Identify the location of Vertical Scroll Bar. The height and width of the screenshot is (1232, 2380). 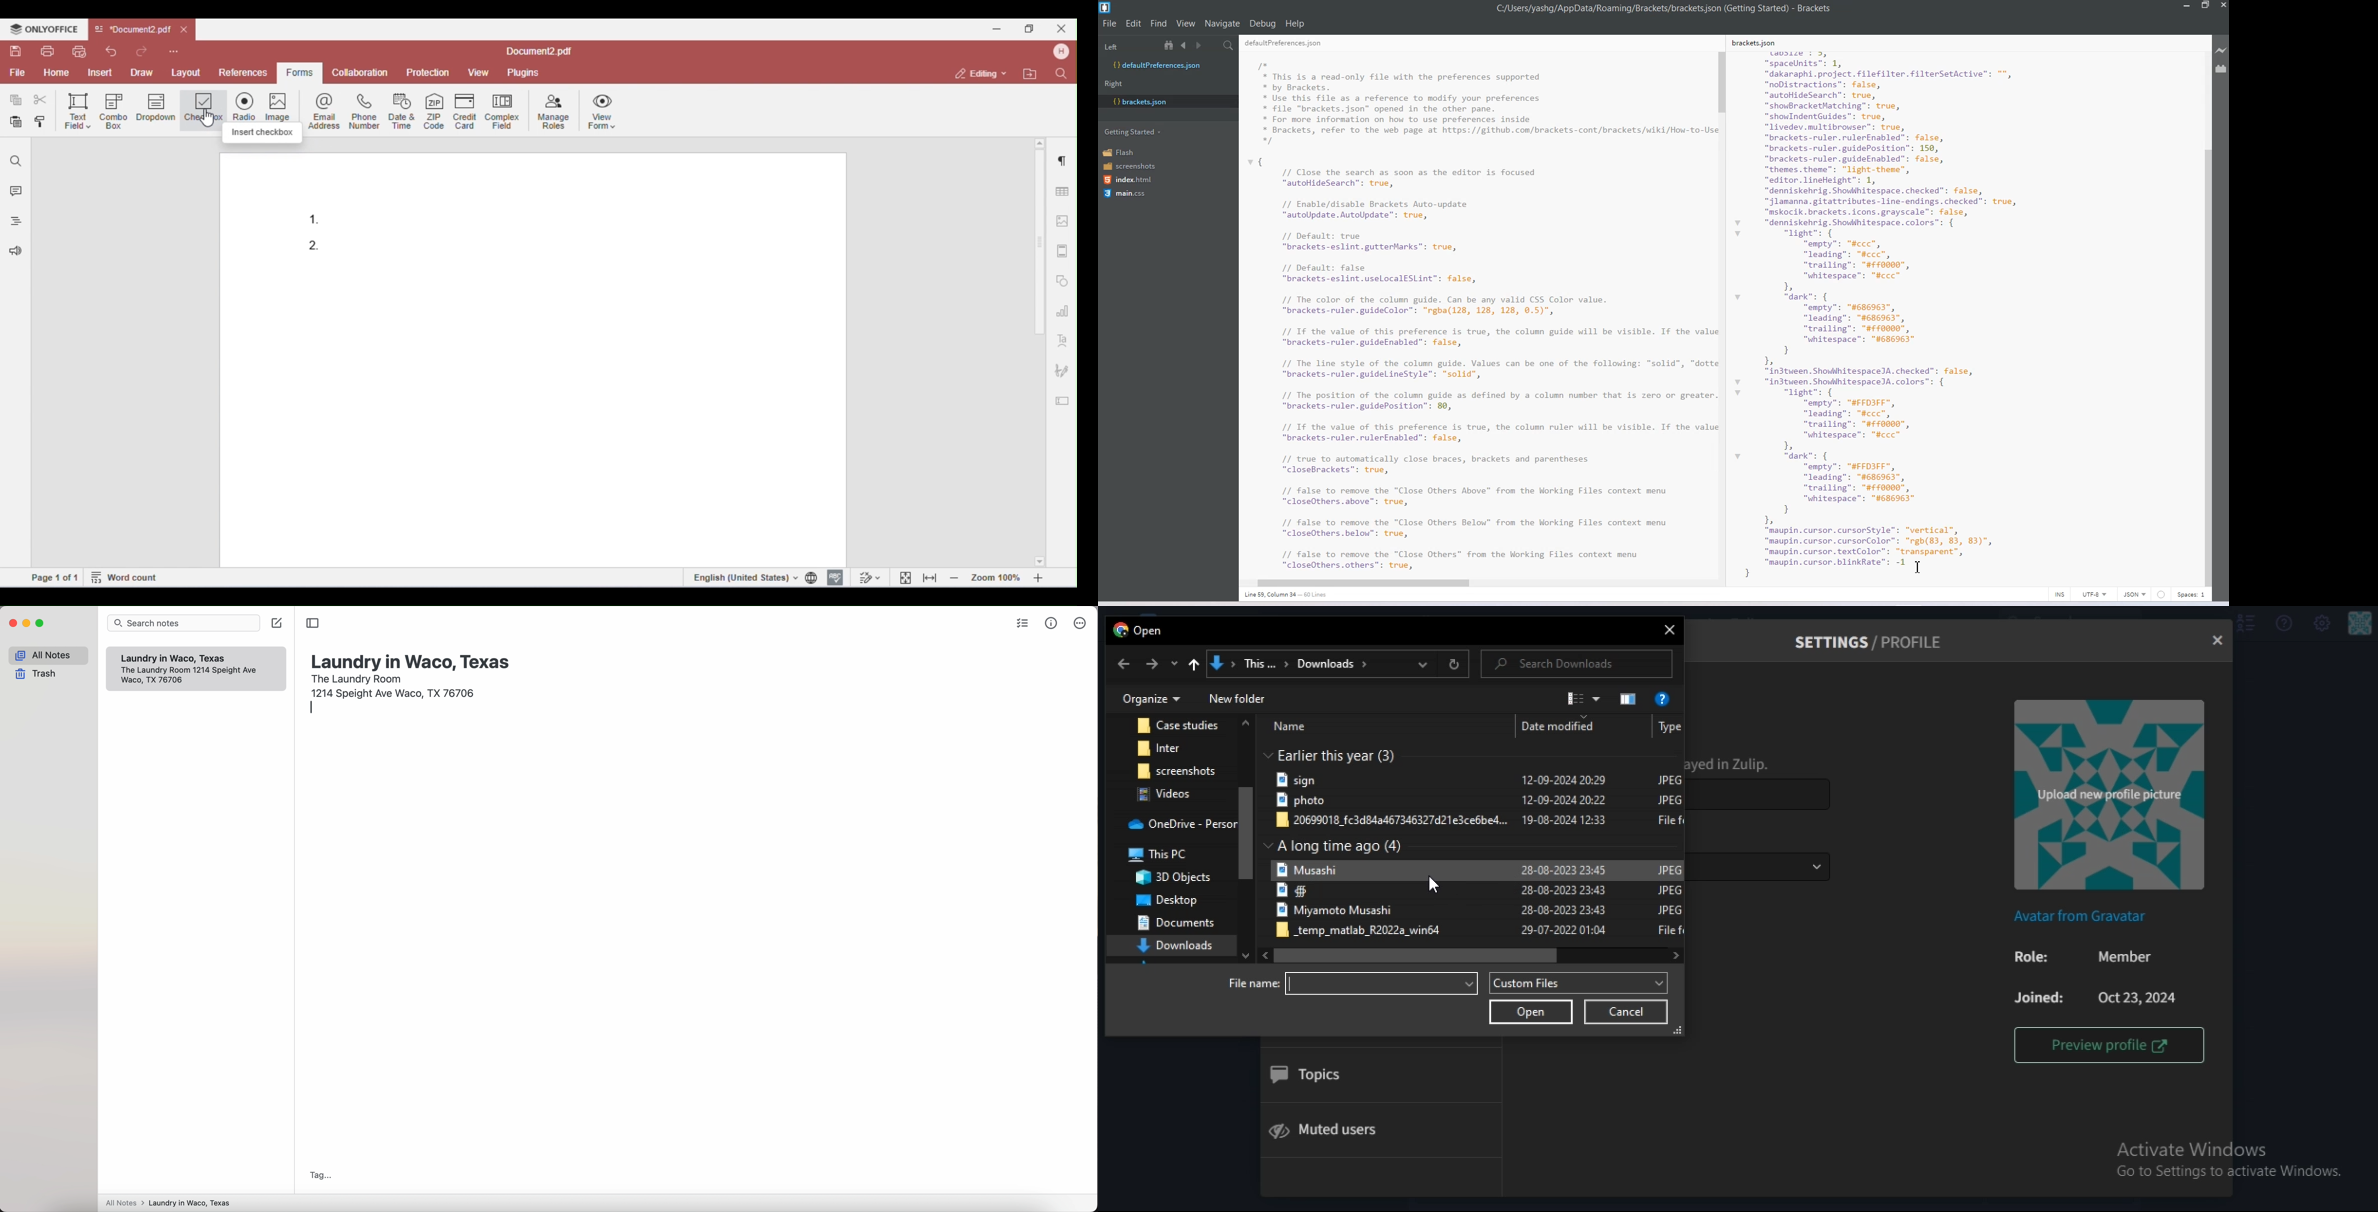
(1722, 311).